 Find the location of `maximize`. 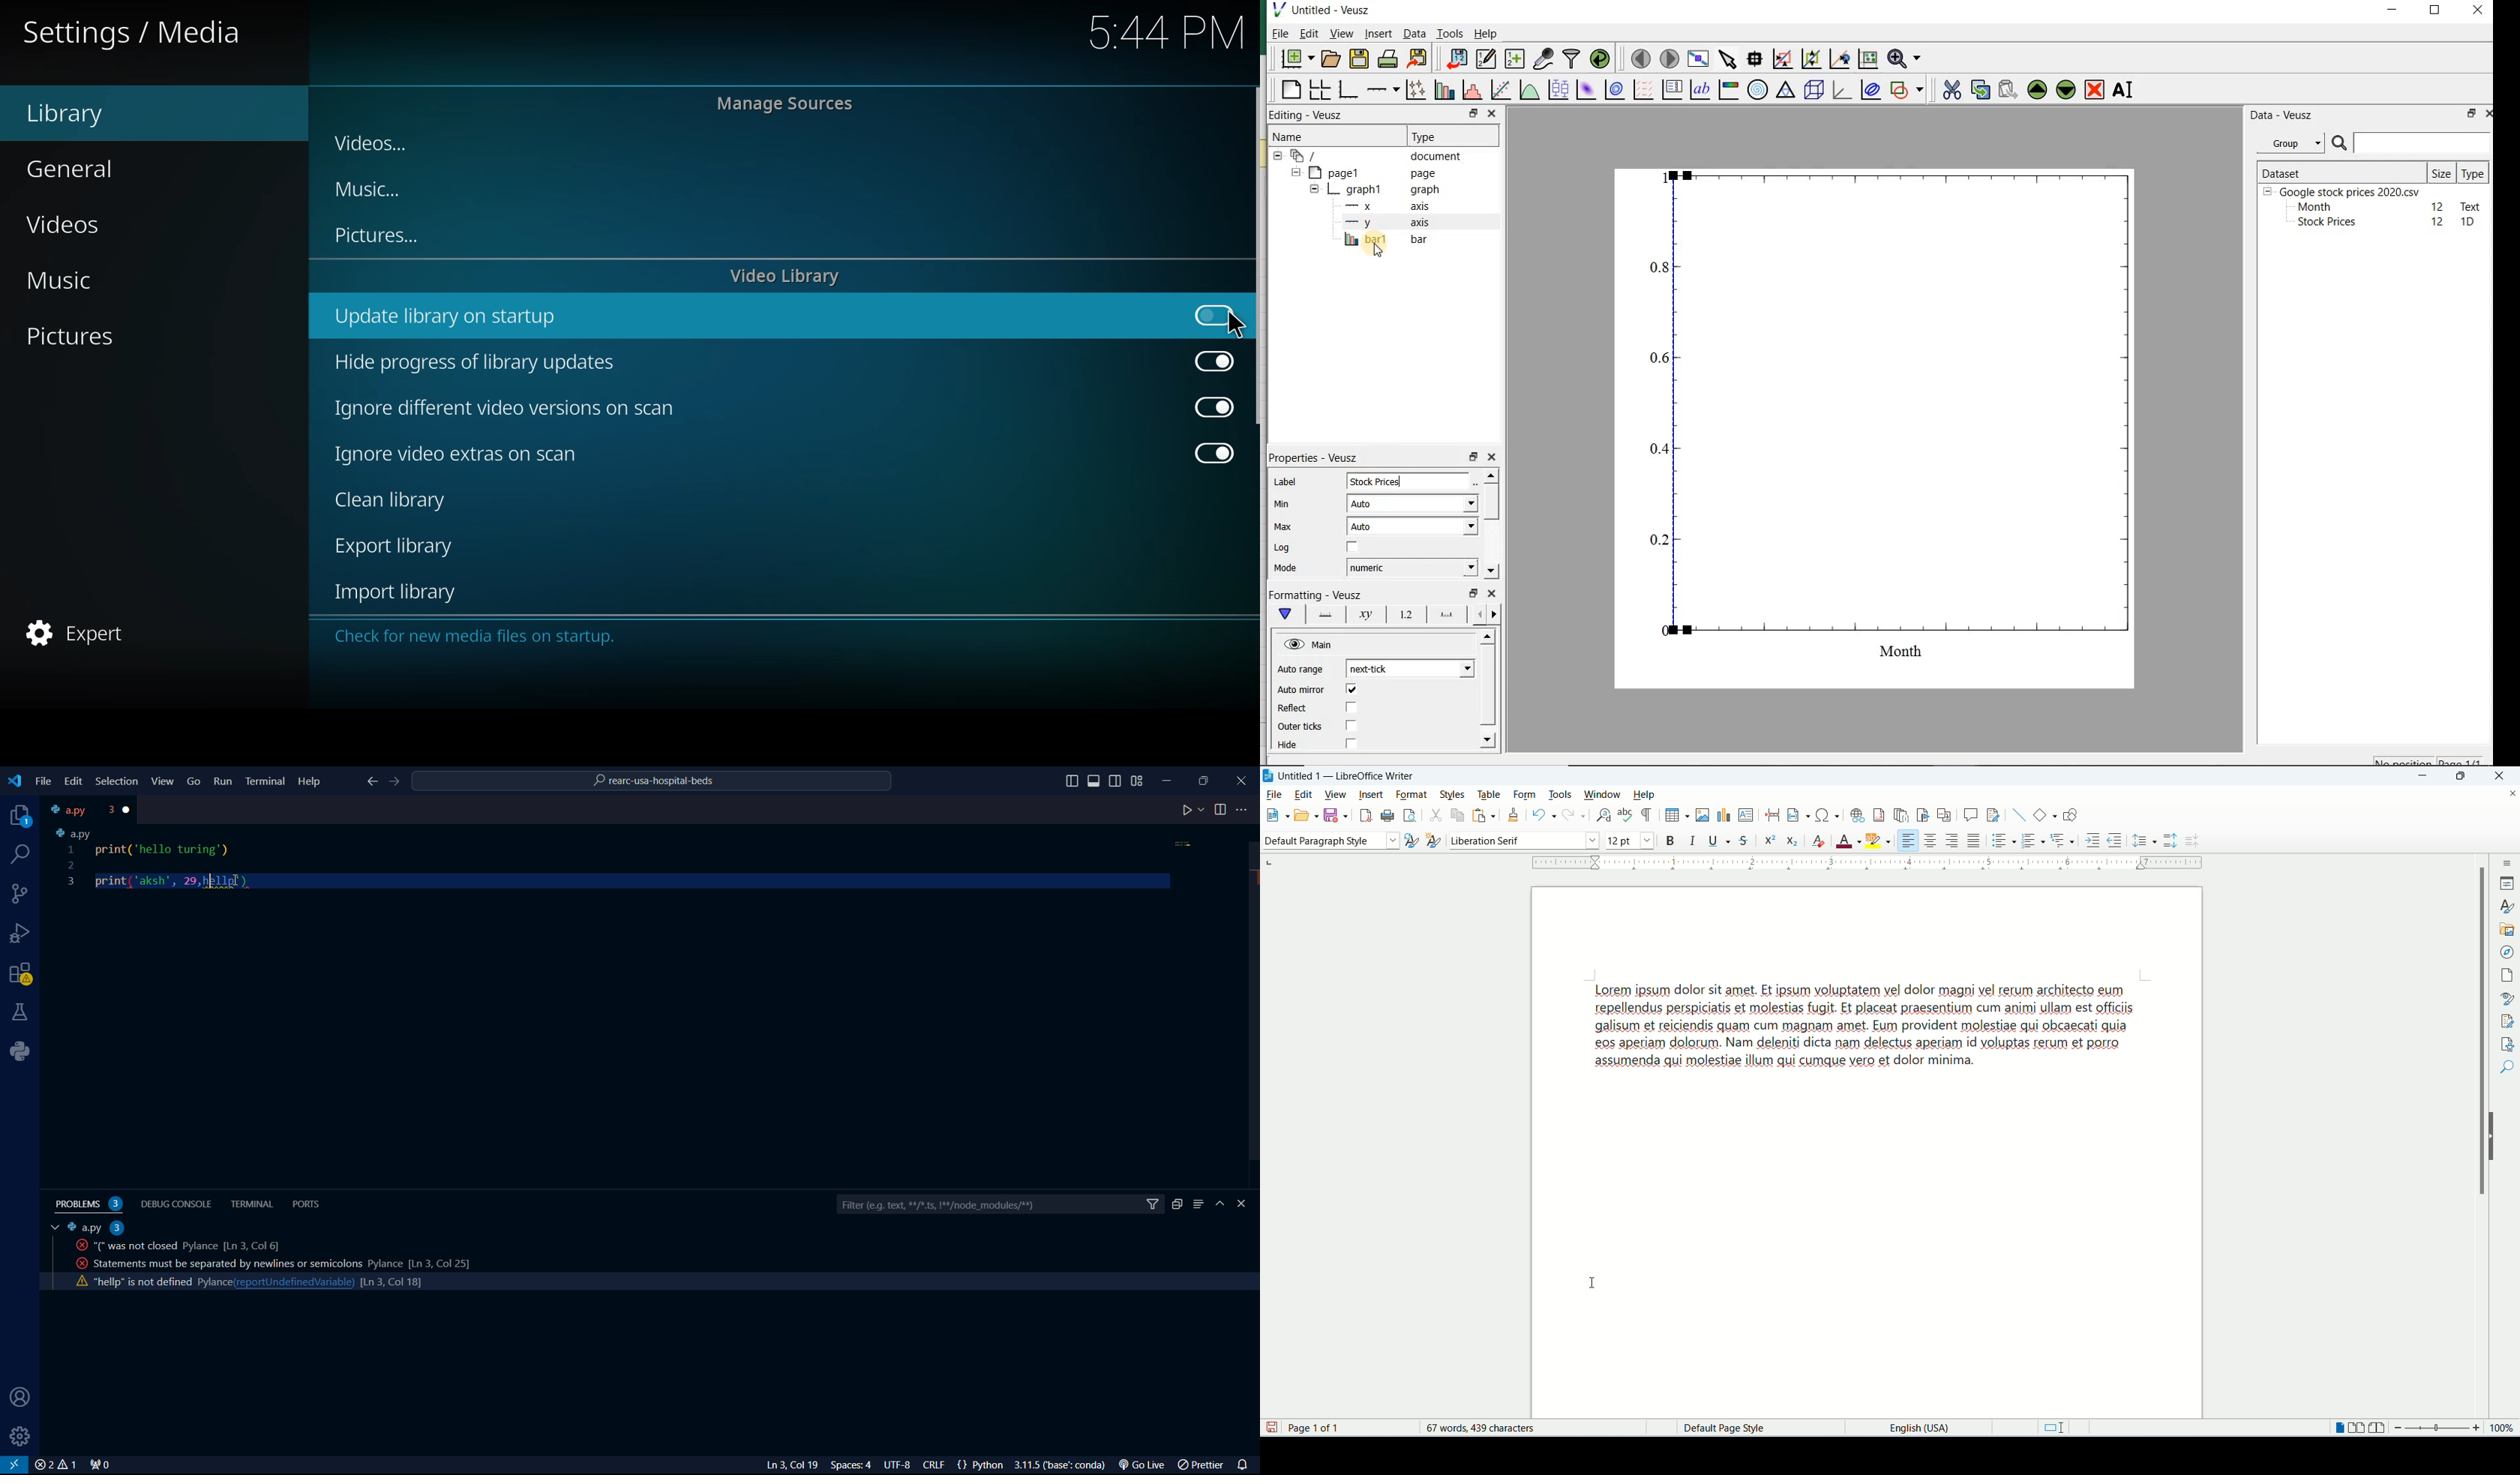

maximize is located at coordinates (2462, 778).